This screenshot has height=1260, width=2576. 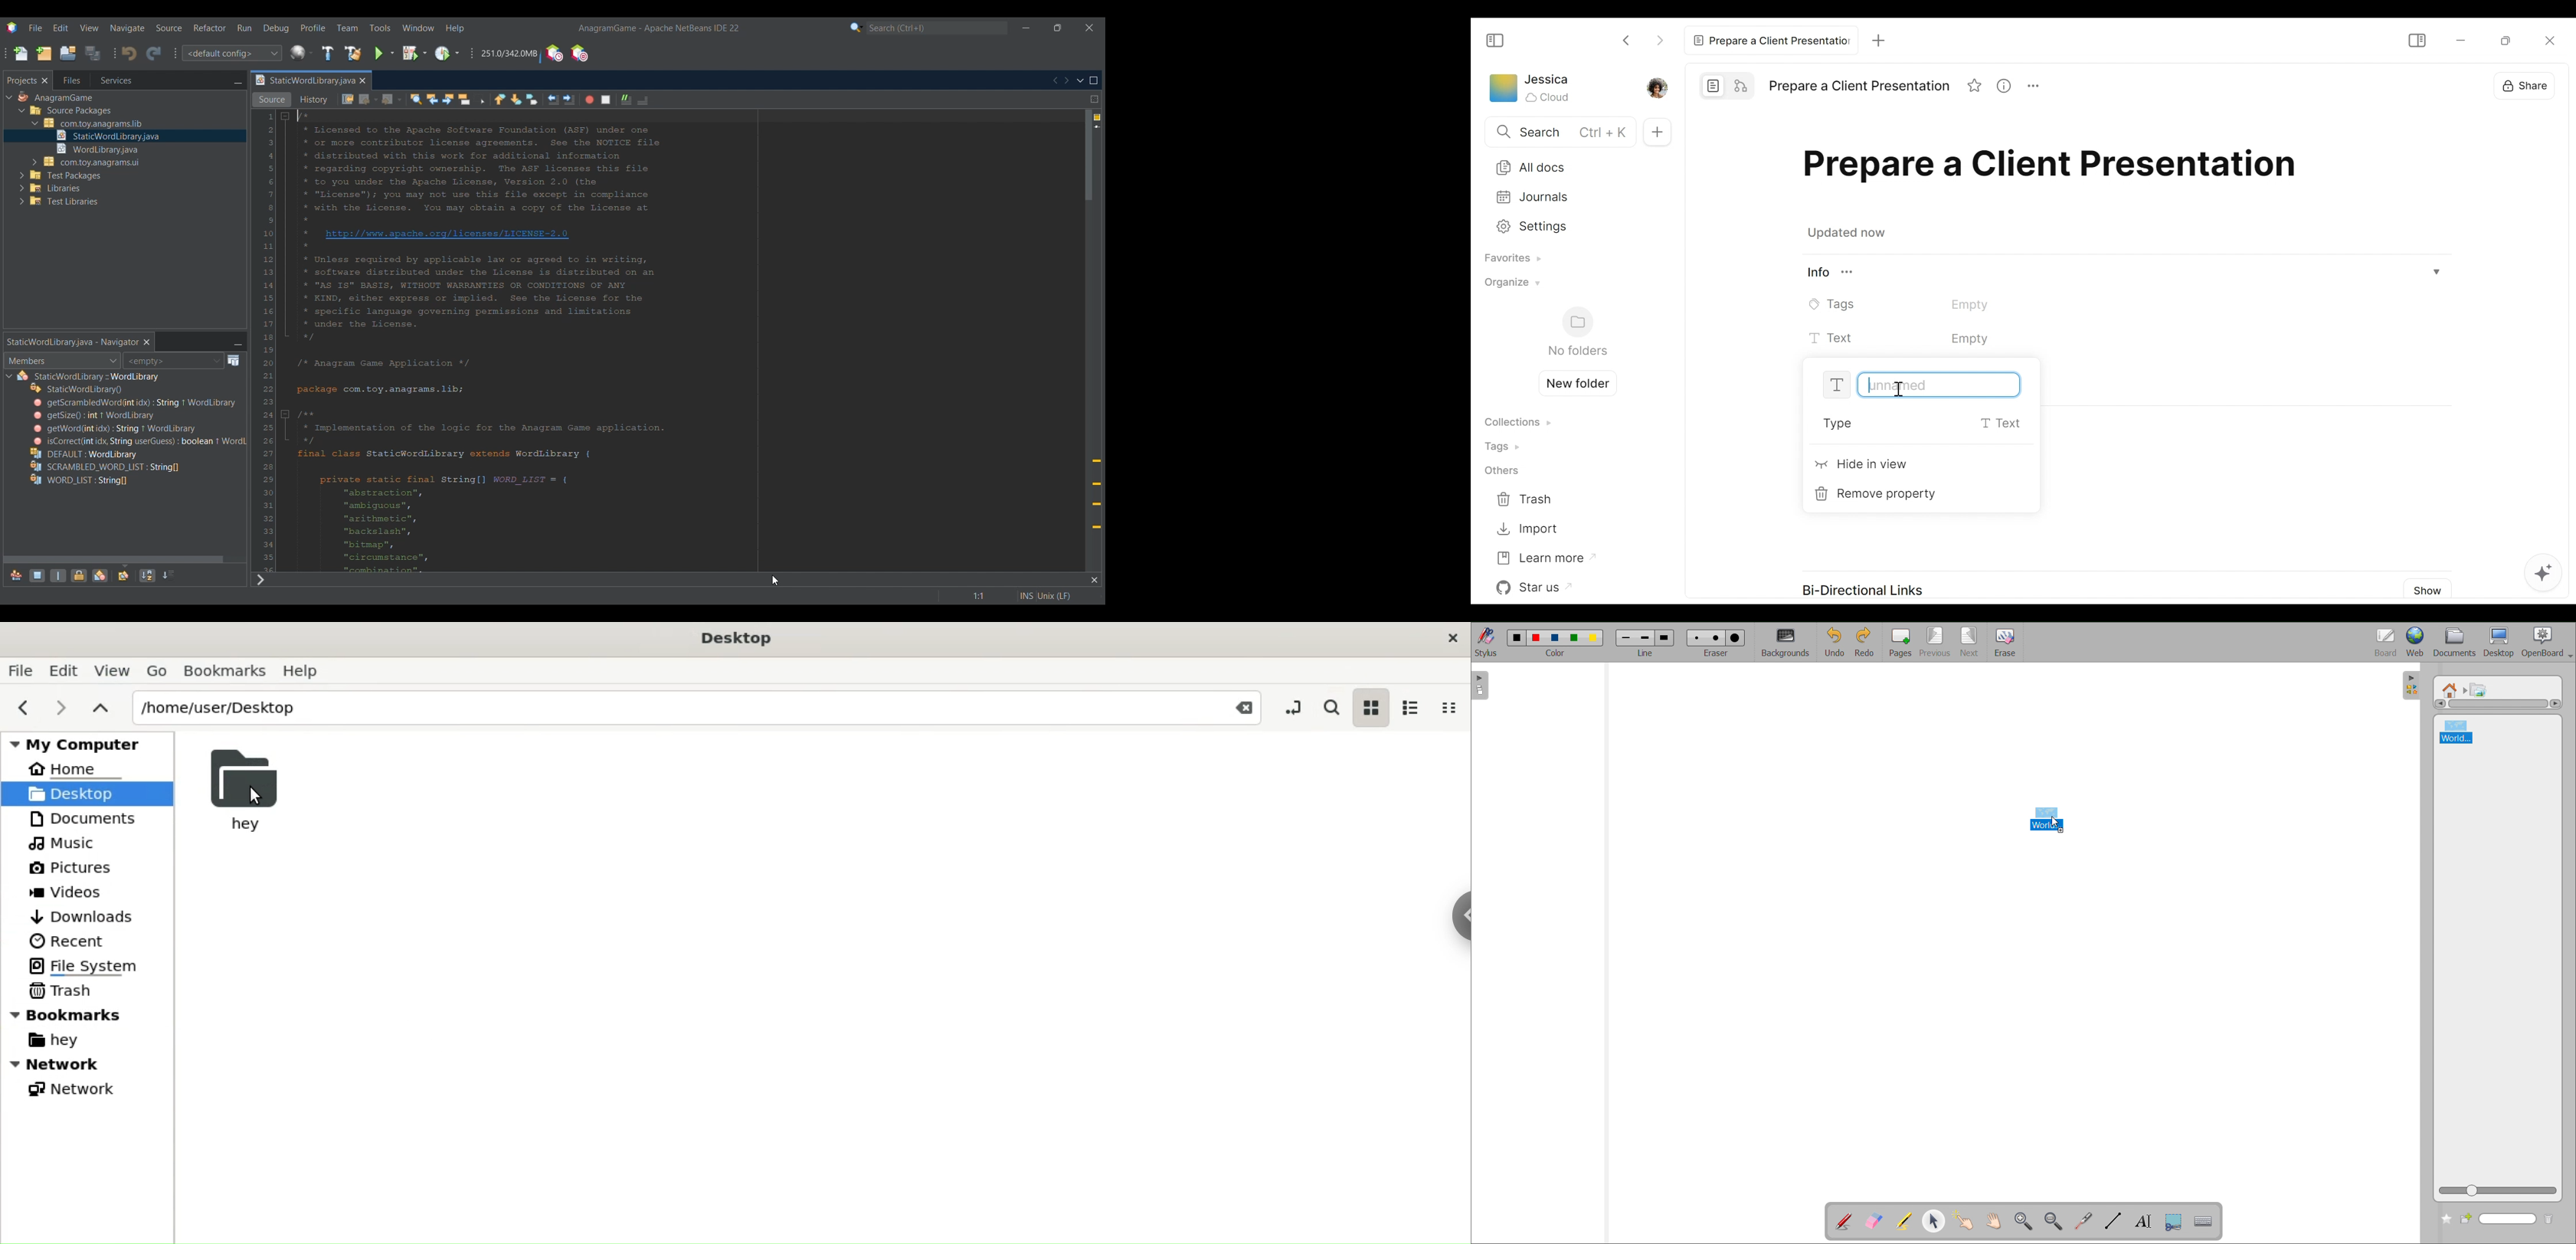 I want to click on Close interface, so click(x=1090, y=28).